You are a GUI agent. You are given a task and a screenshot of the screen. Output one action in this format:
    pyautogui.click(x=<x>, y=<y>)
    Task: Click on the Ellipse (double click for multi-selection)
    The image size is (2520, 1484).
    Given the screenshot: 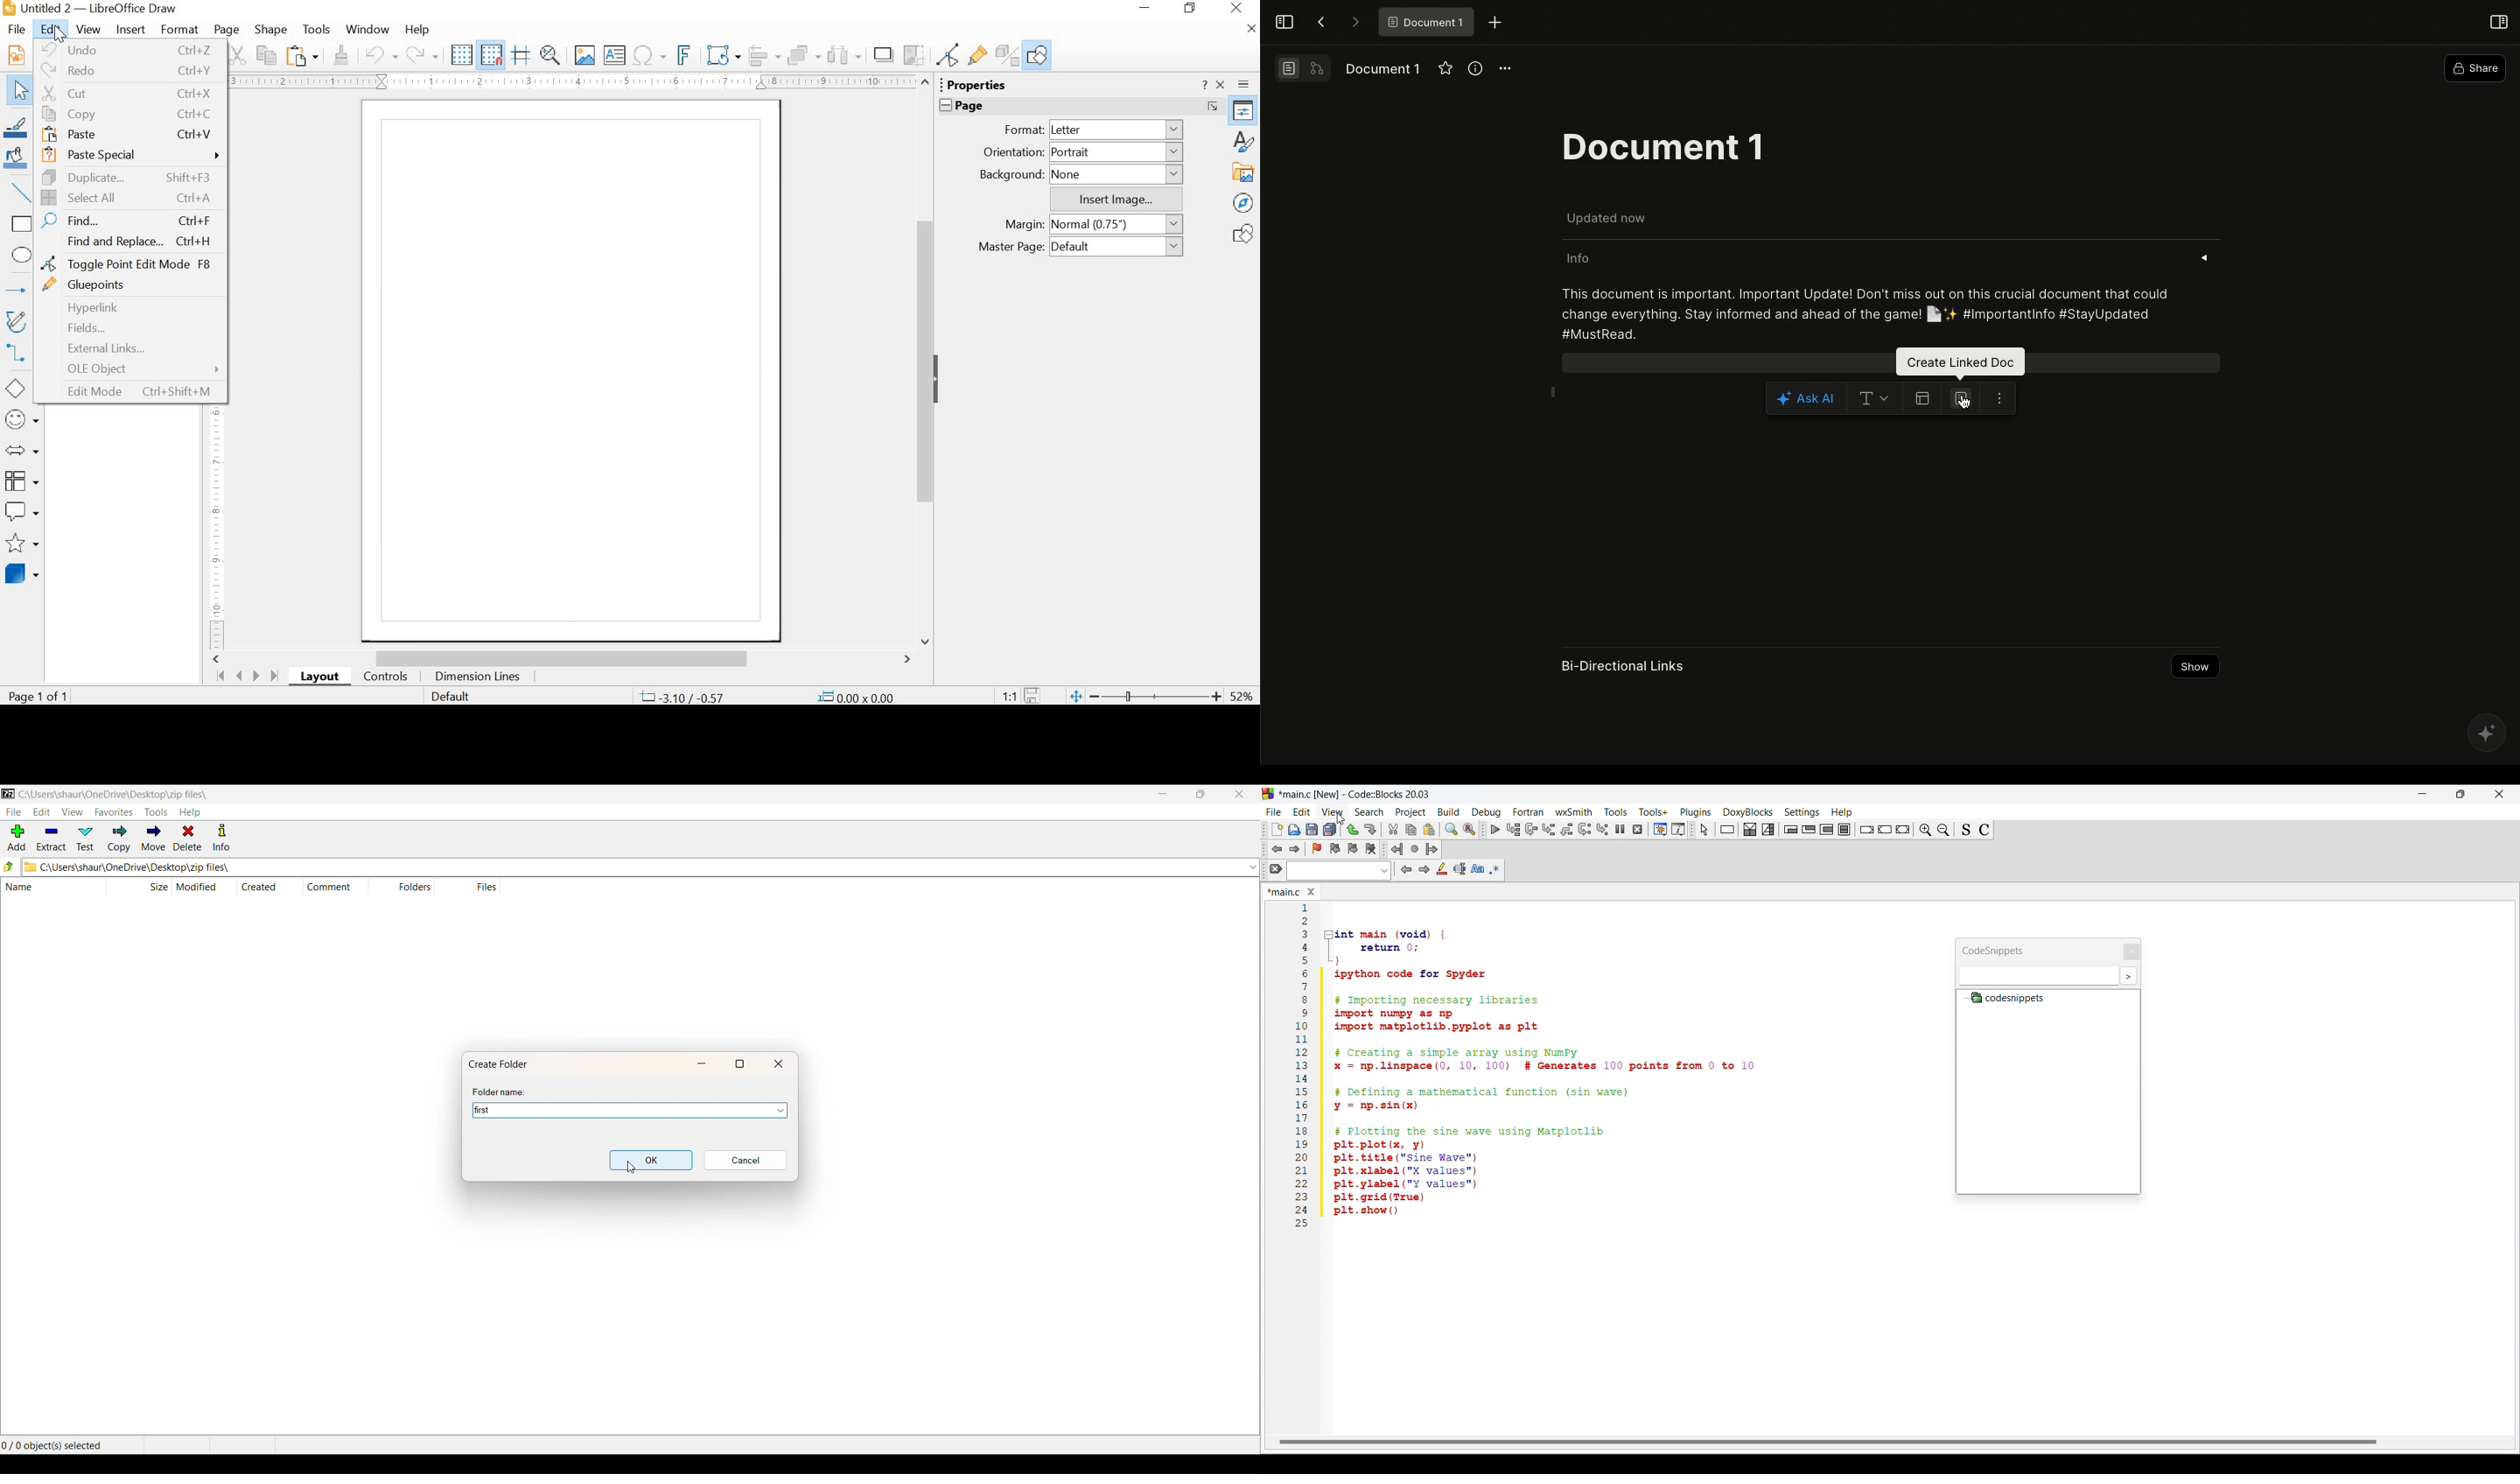 What is the action you would take?
    pyautogui.click(x=23, y=254)
    